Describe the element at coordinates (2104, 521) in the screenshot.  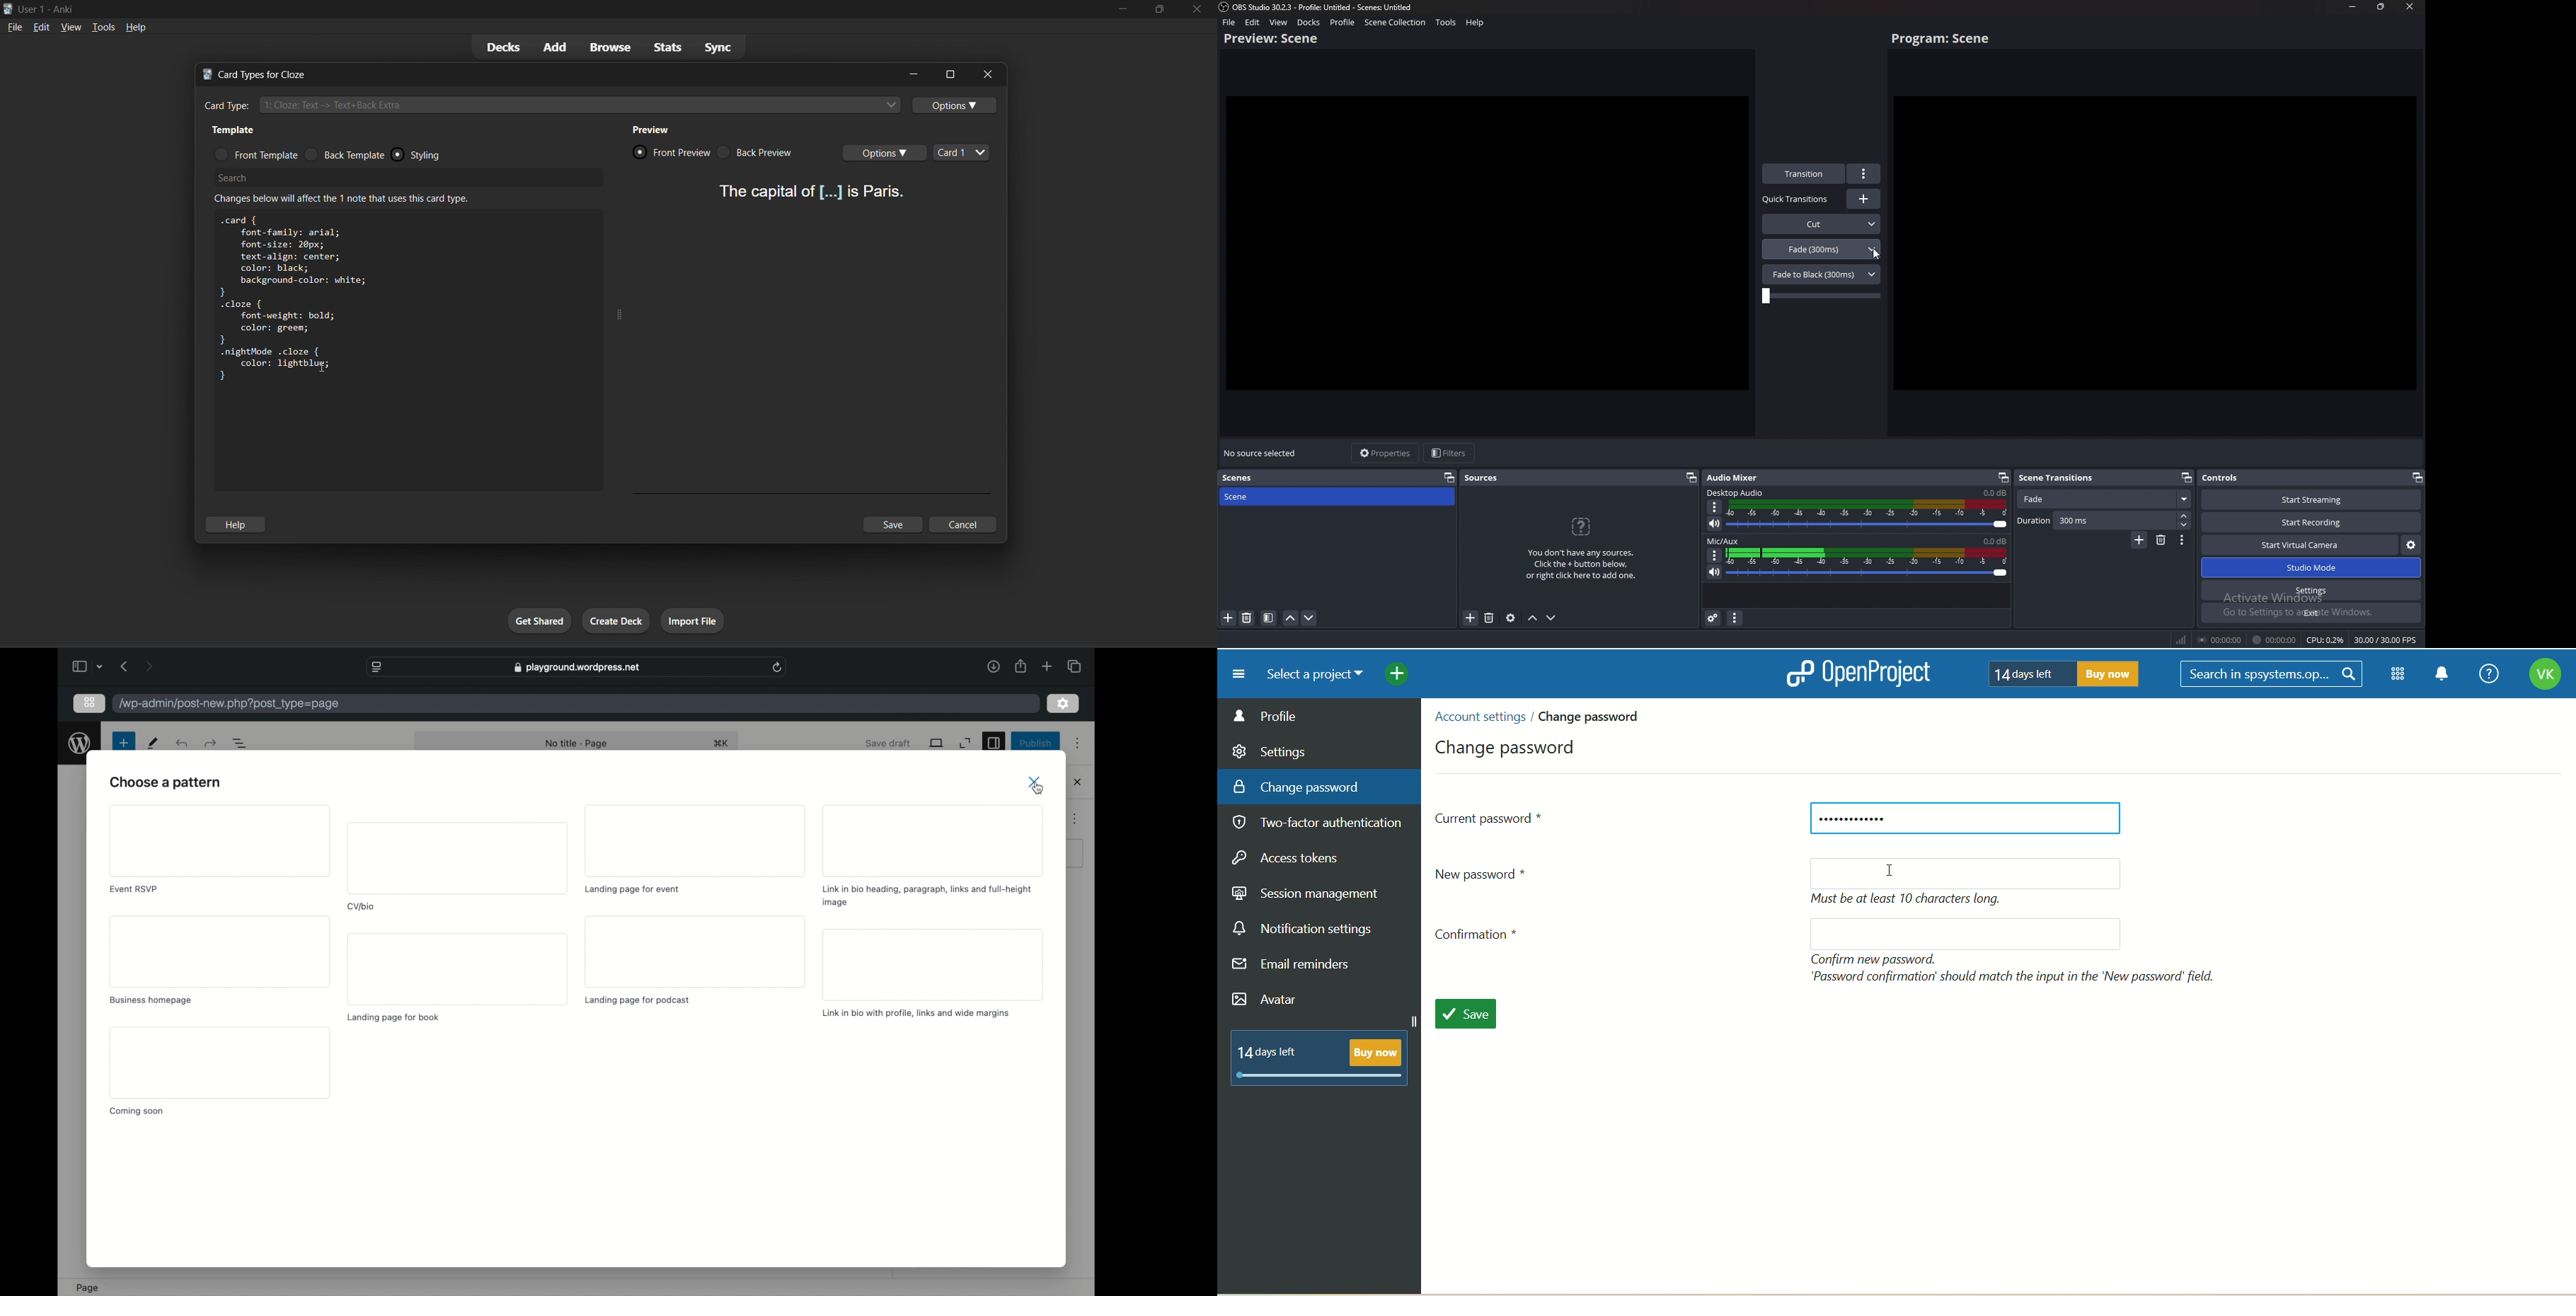
I see `Duration` at that location.